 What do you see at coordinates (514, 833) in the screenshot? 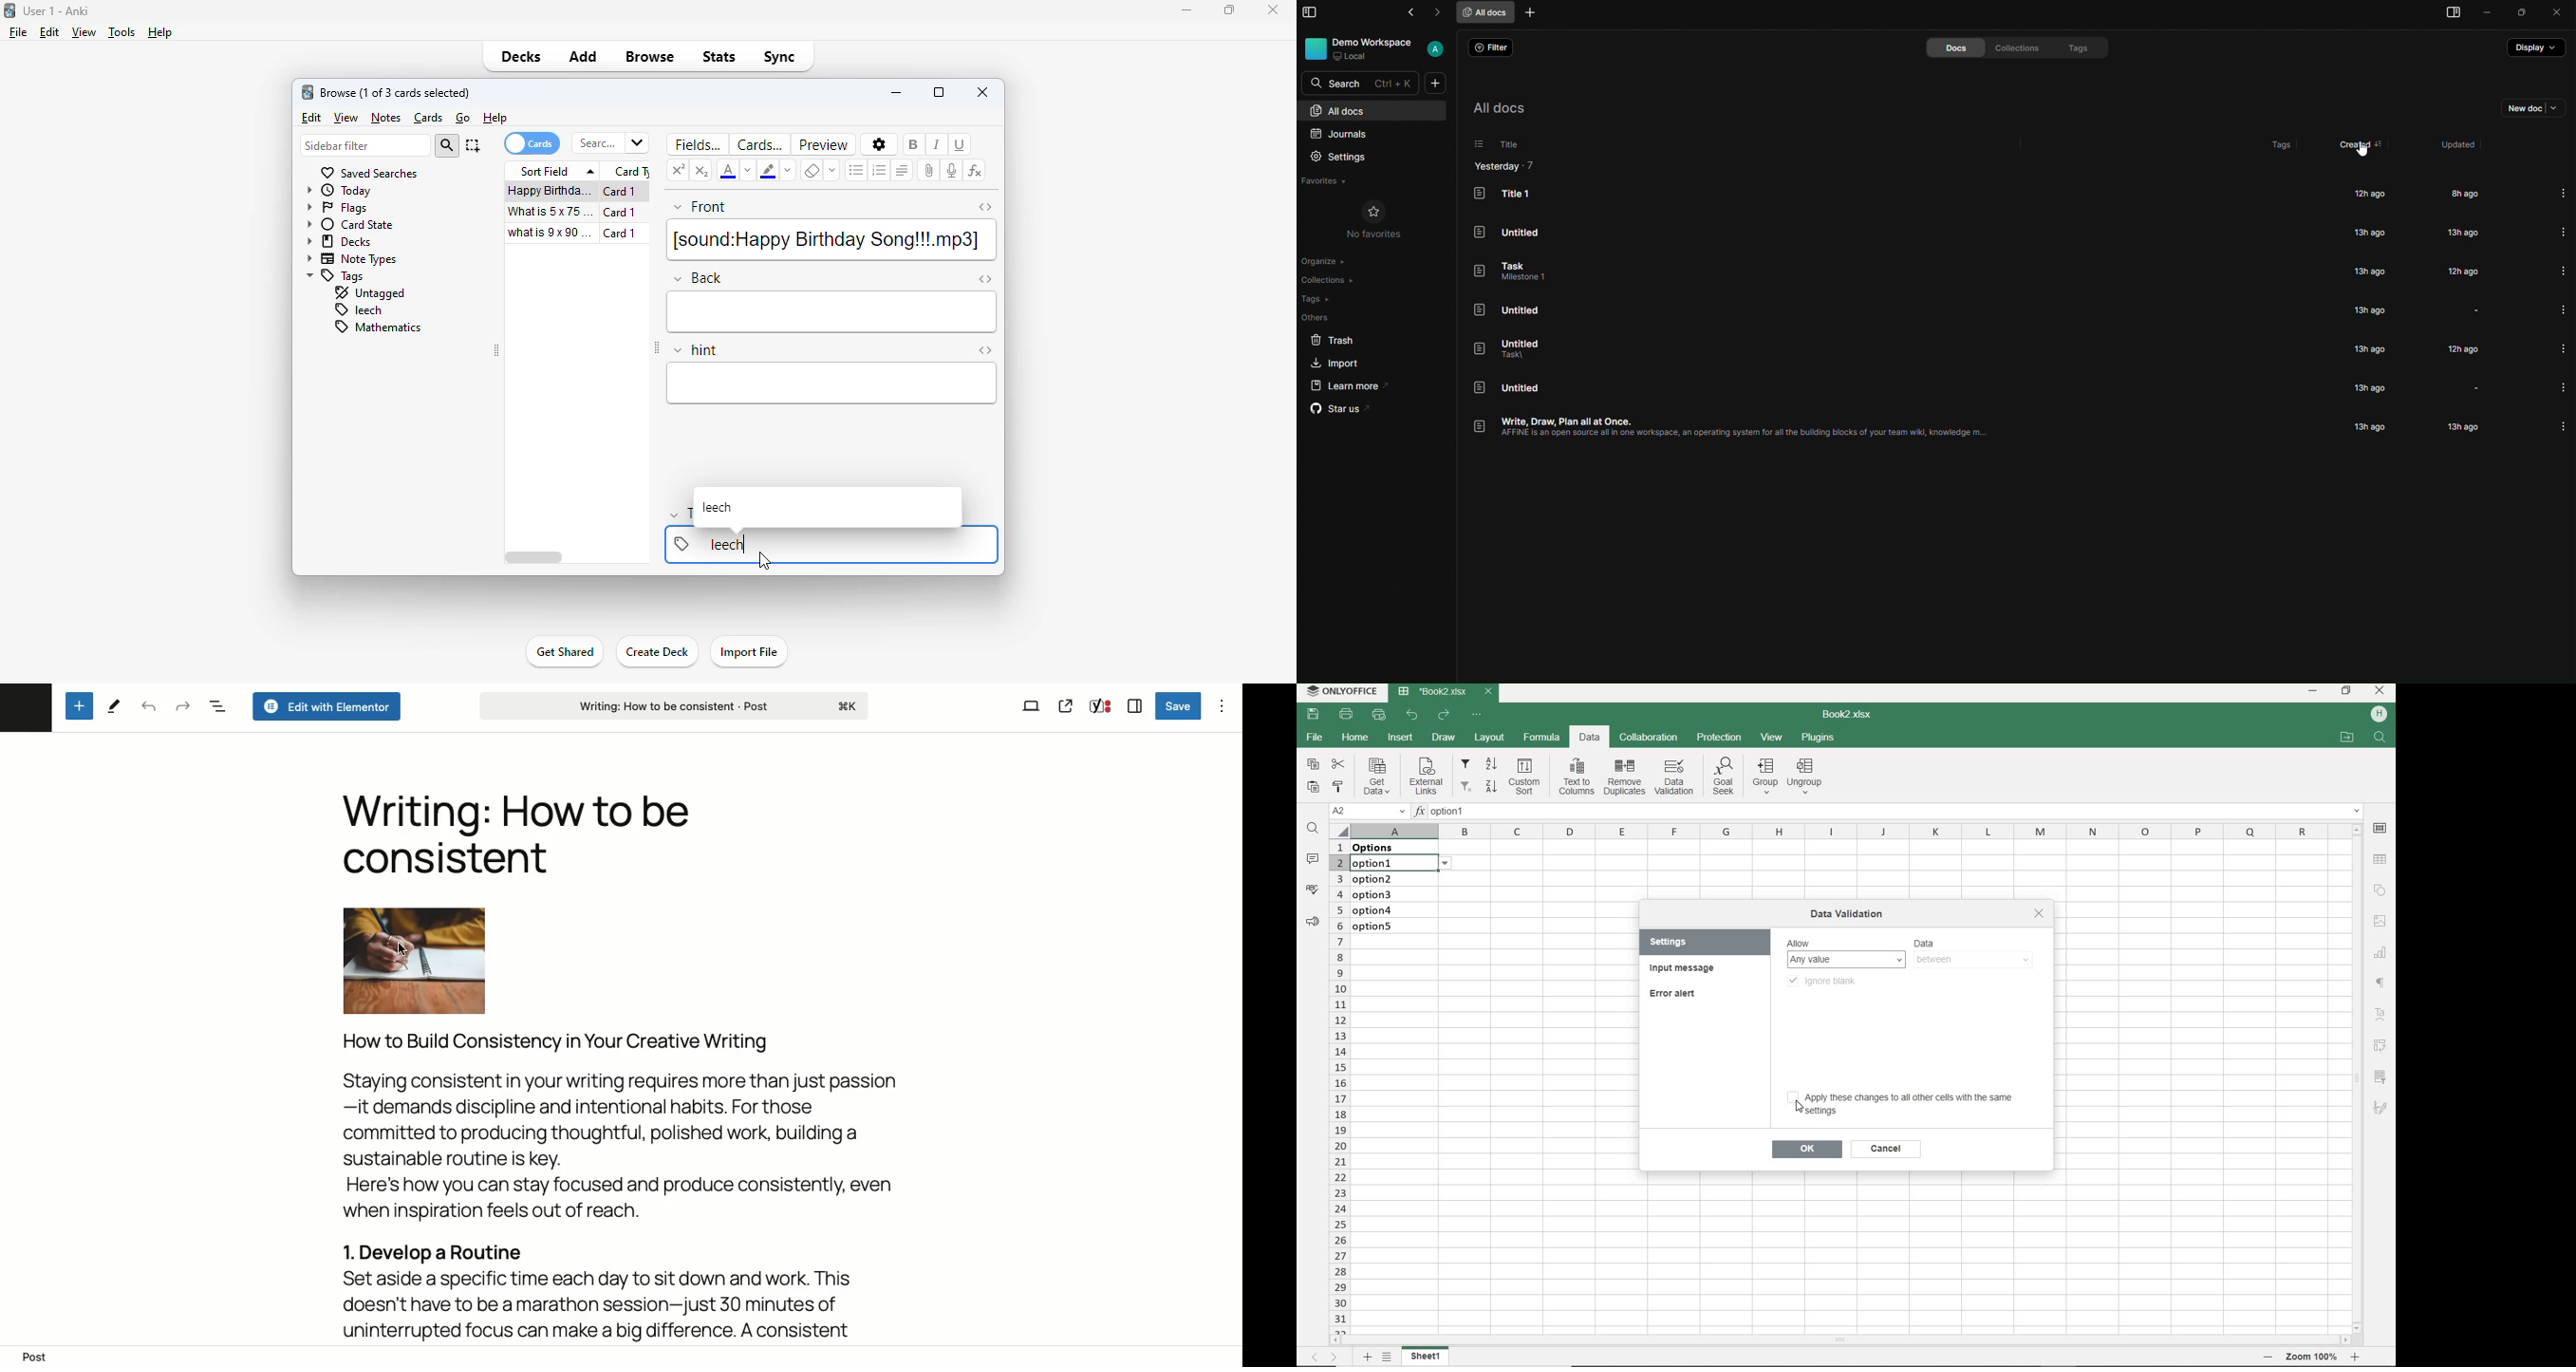
I see `Writing: How to be
consistent` at bounding box center [514, 833].